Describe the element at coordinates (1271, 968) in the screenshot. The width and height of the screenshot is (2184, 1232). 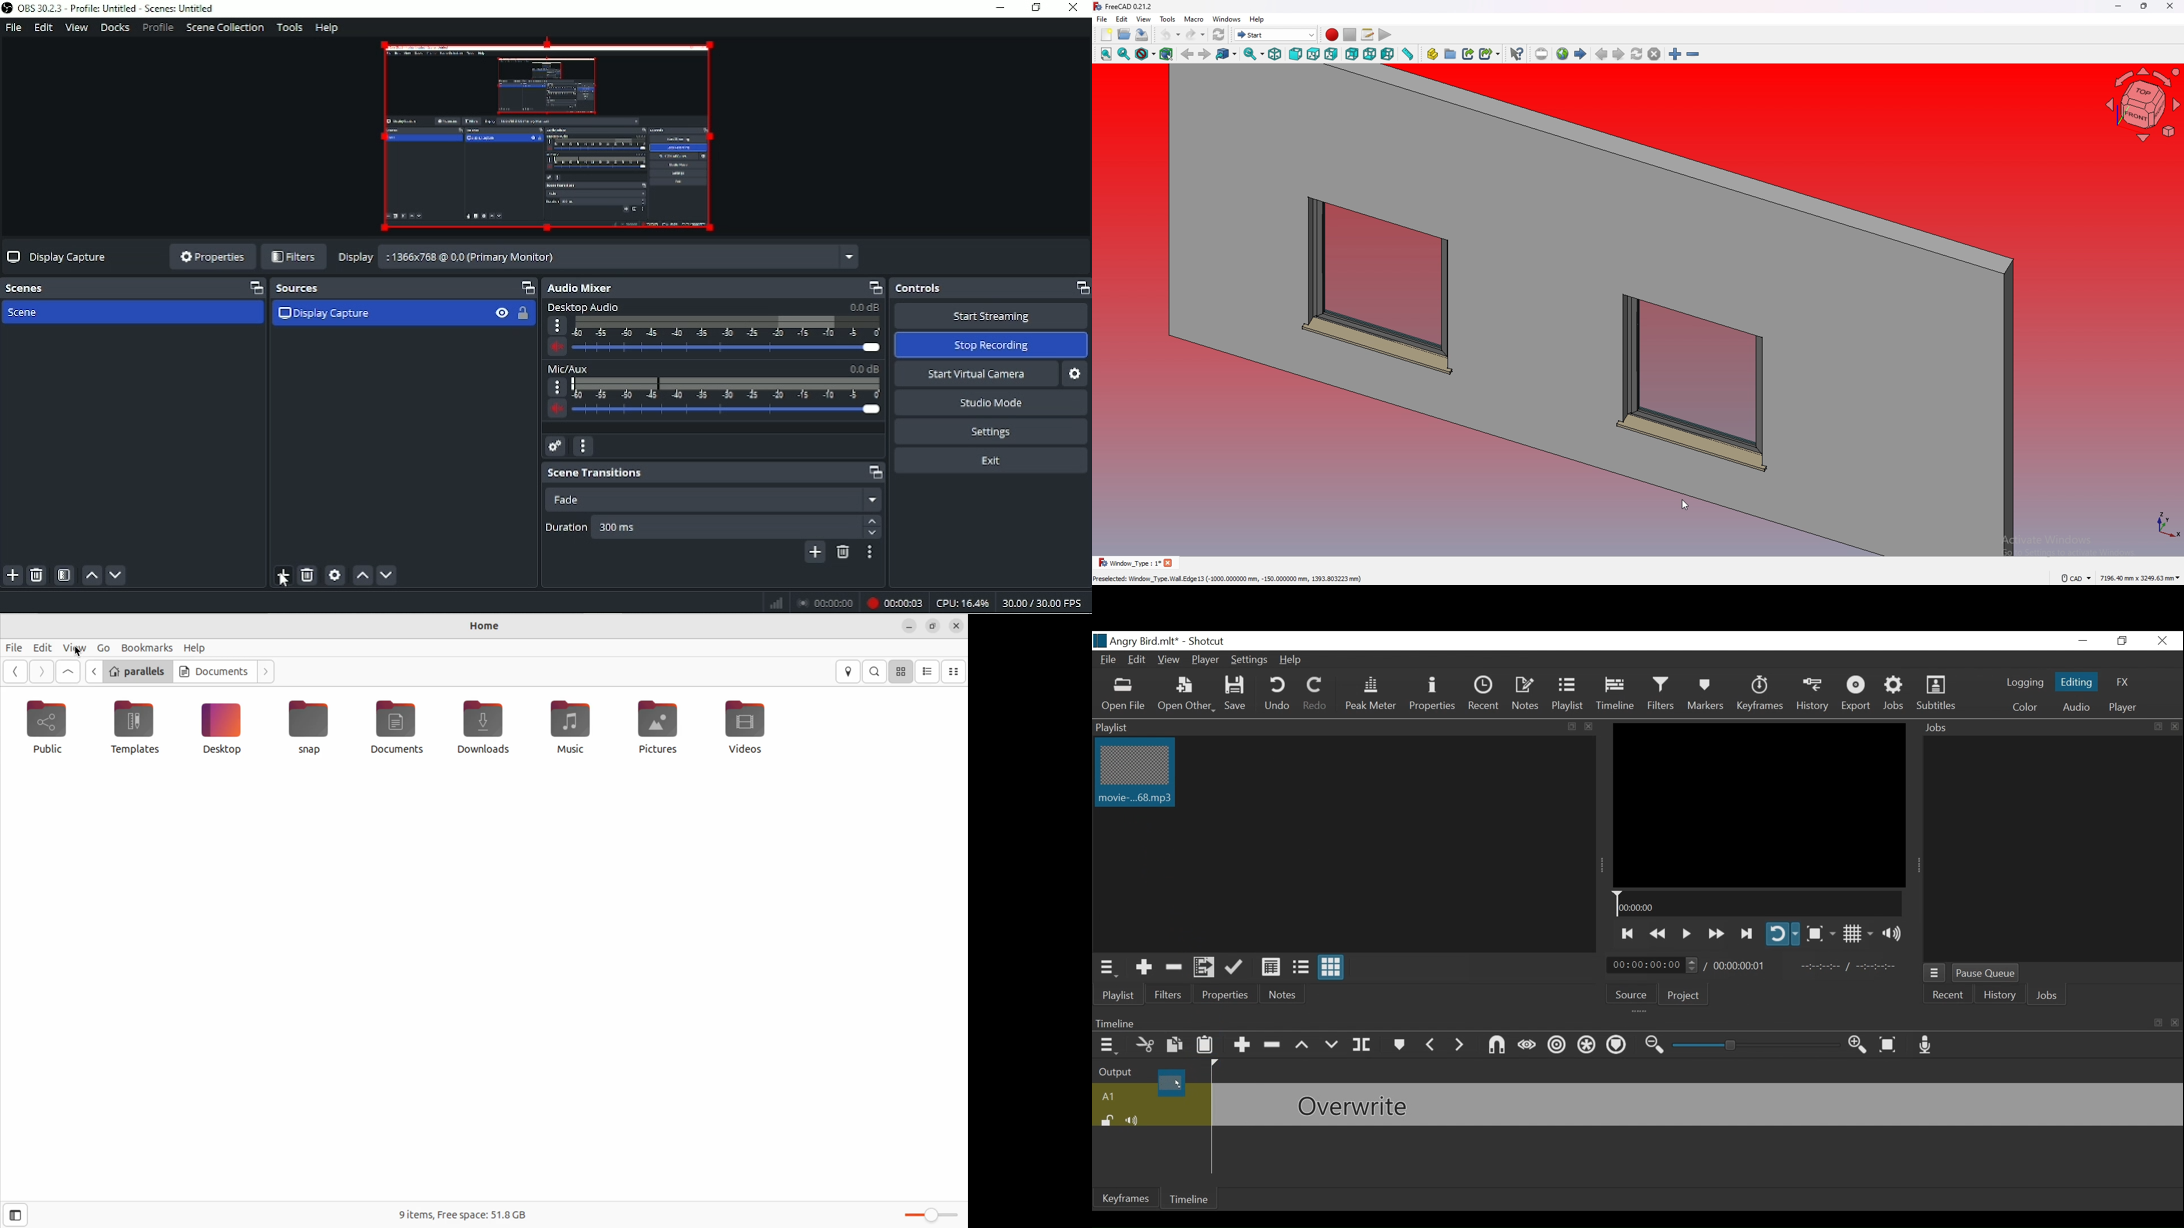
I see `View as Details` at that location.